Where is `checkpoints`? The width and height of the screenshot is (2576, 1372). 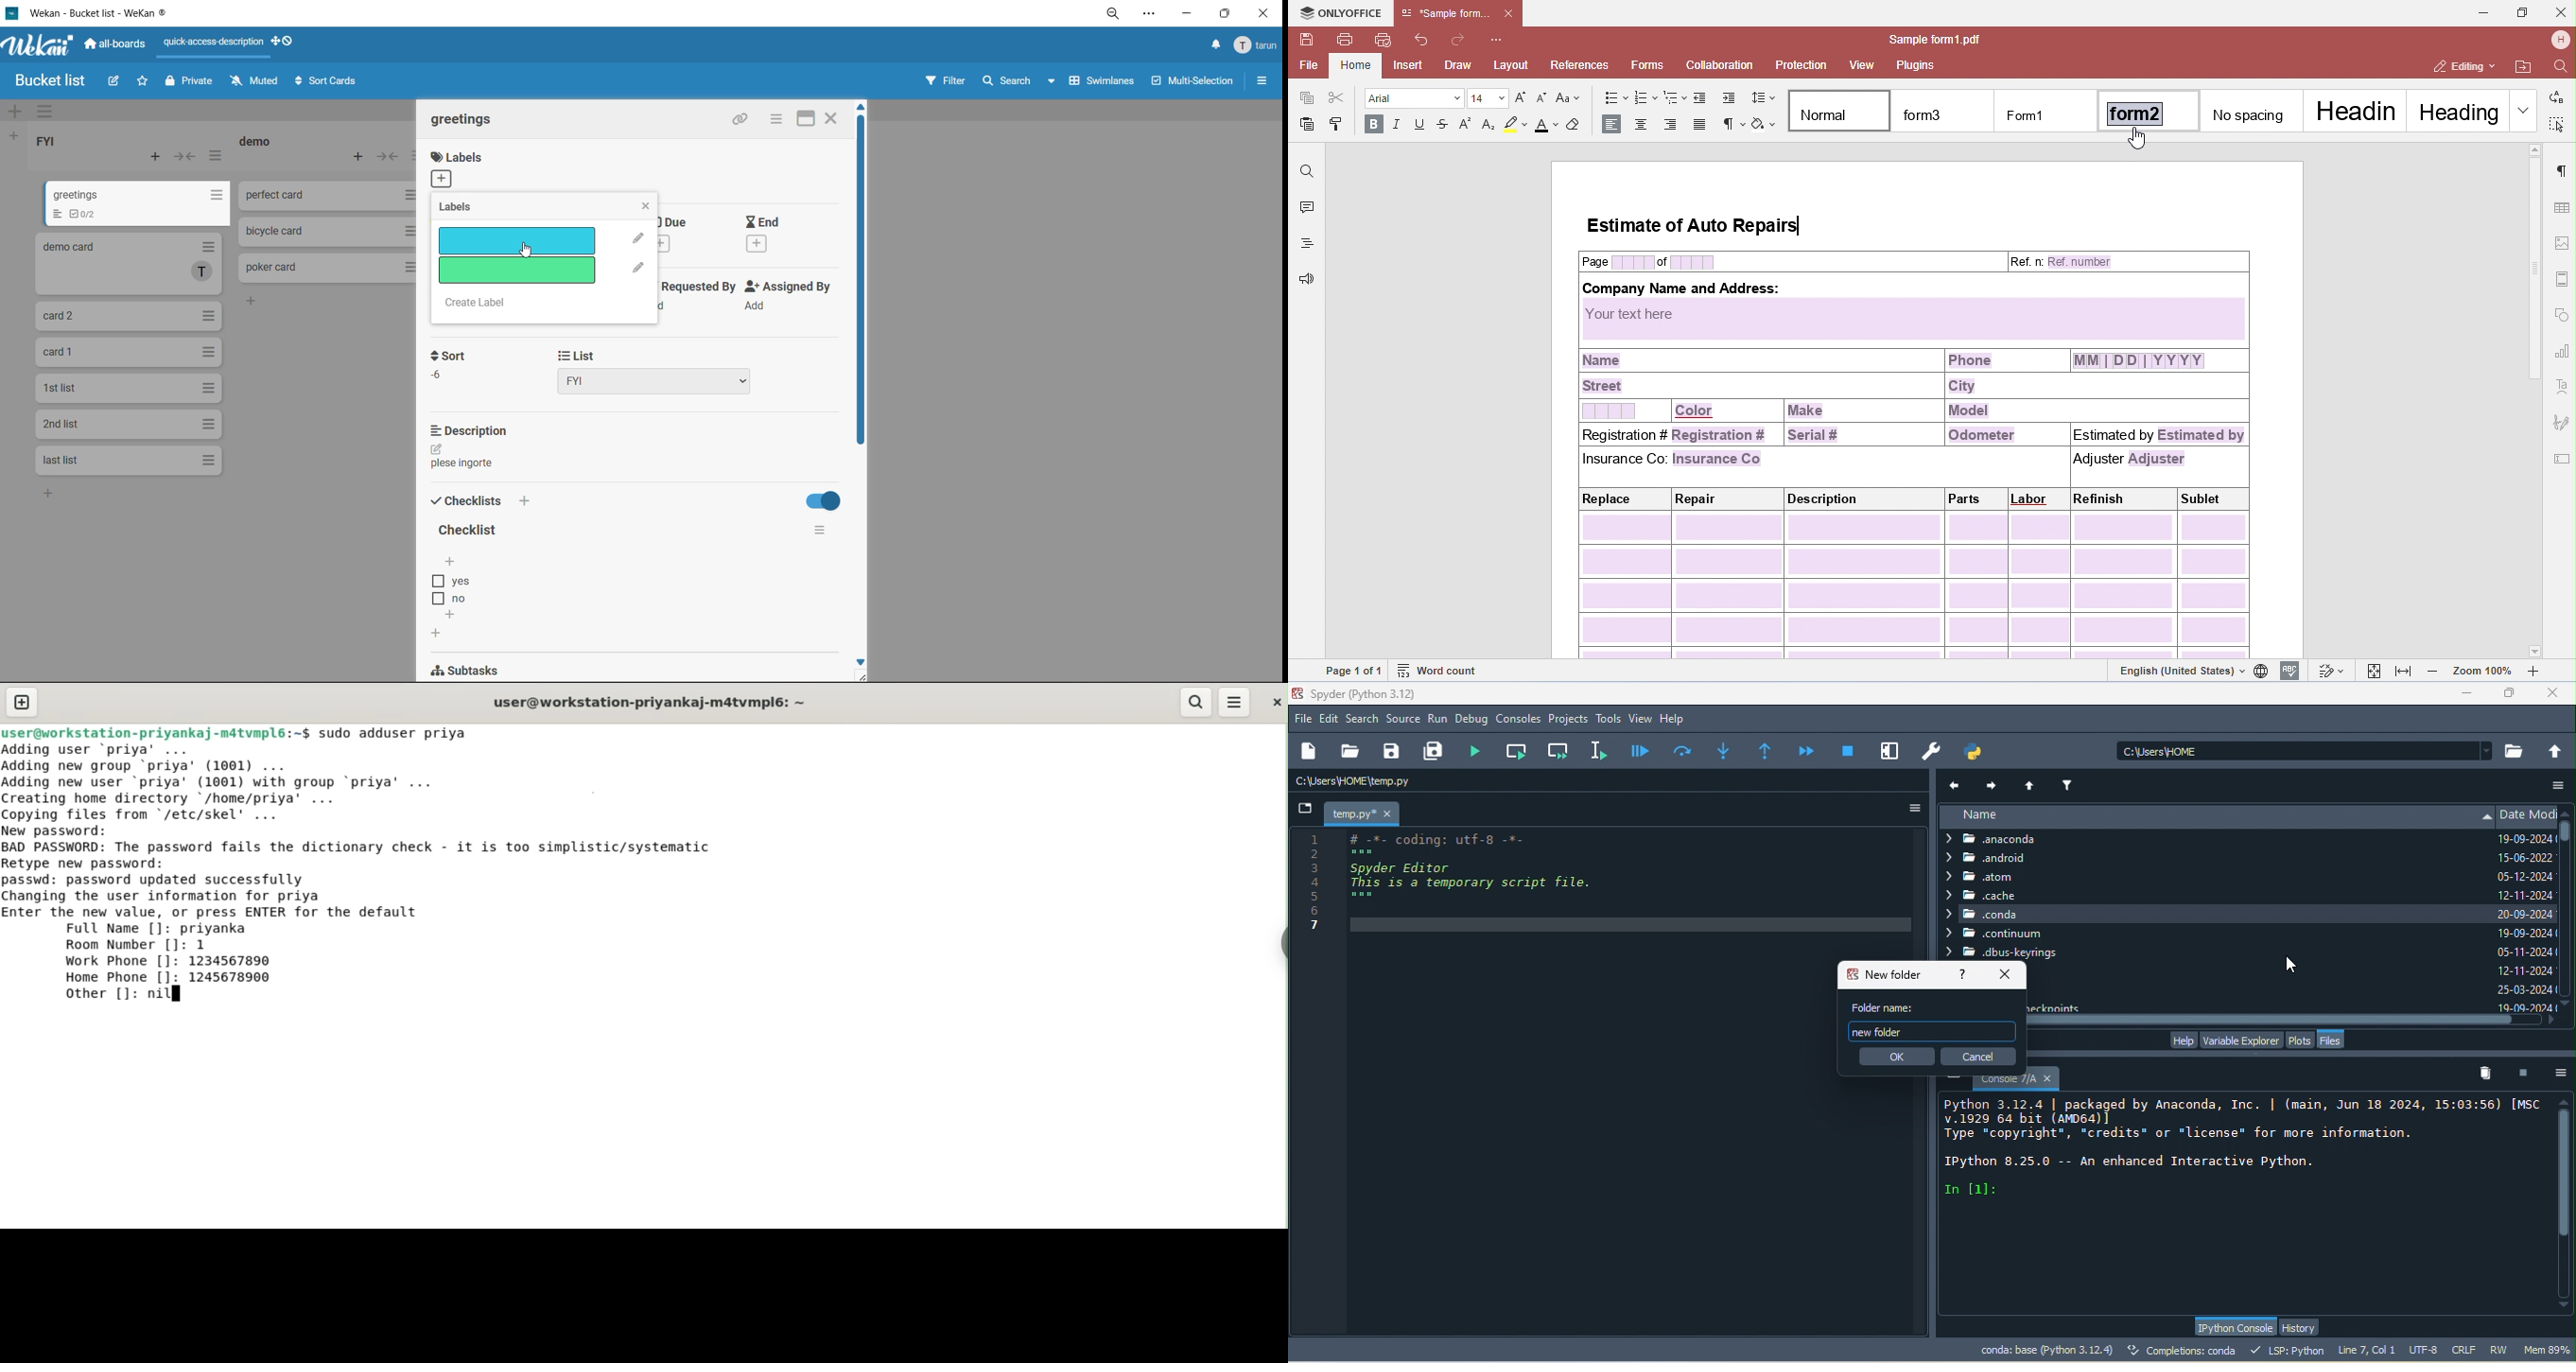
checkpoints is located at coordinates (2059, 1006).